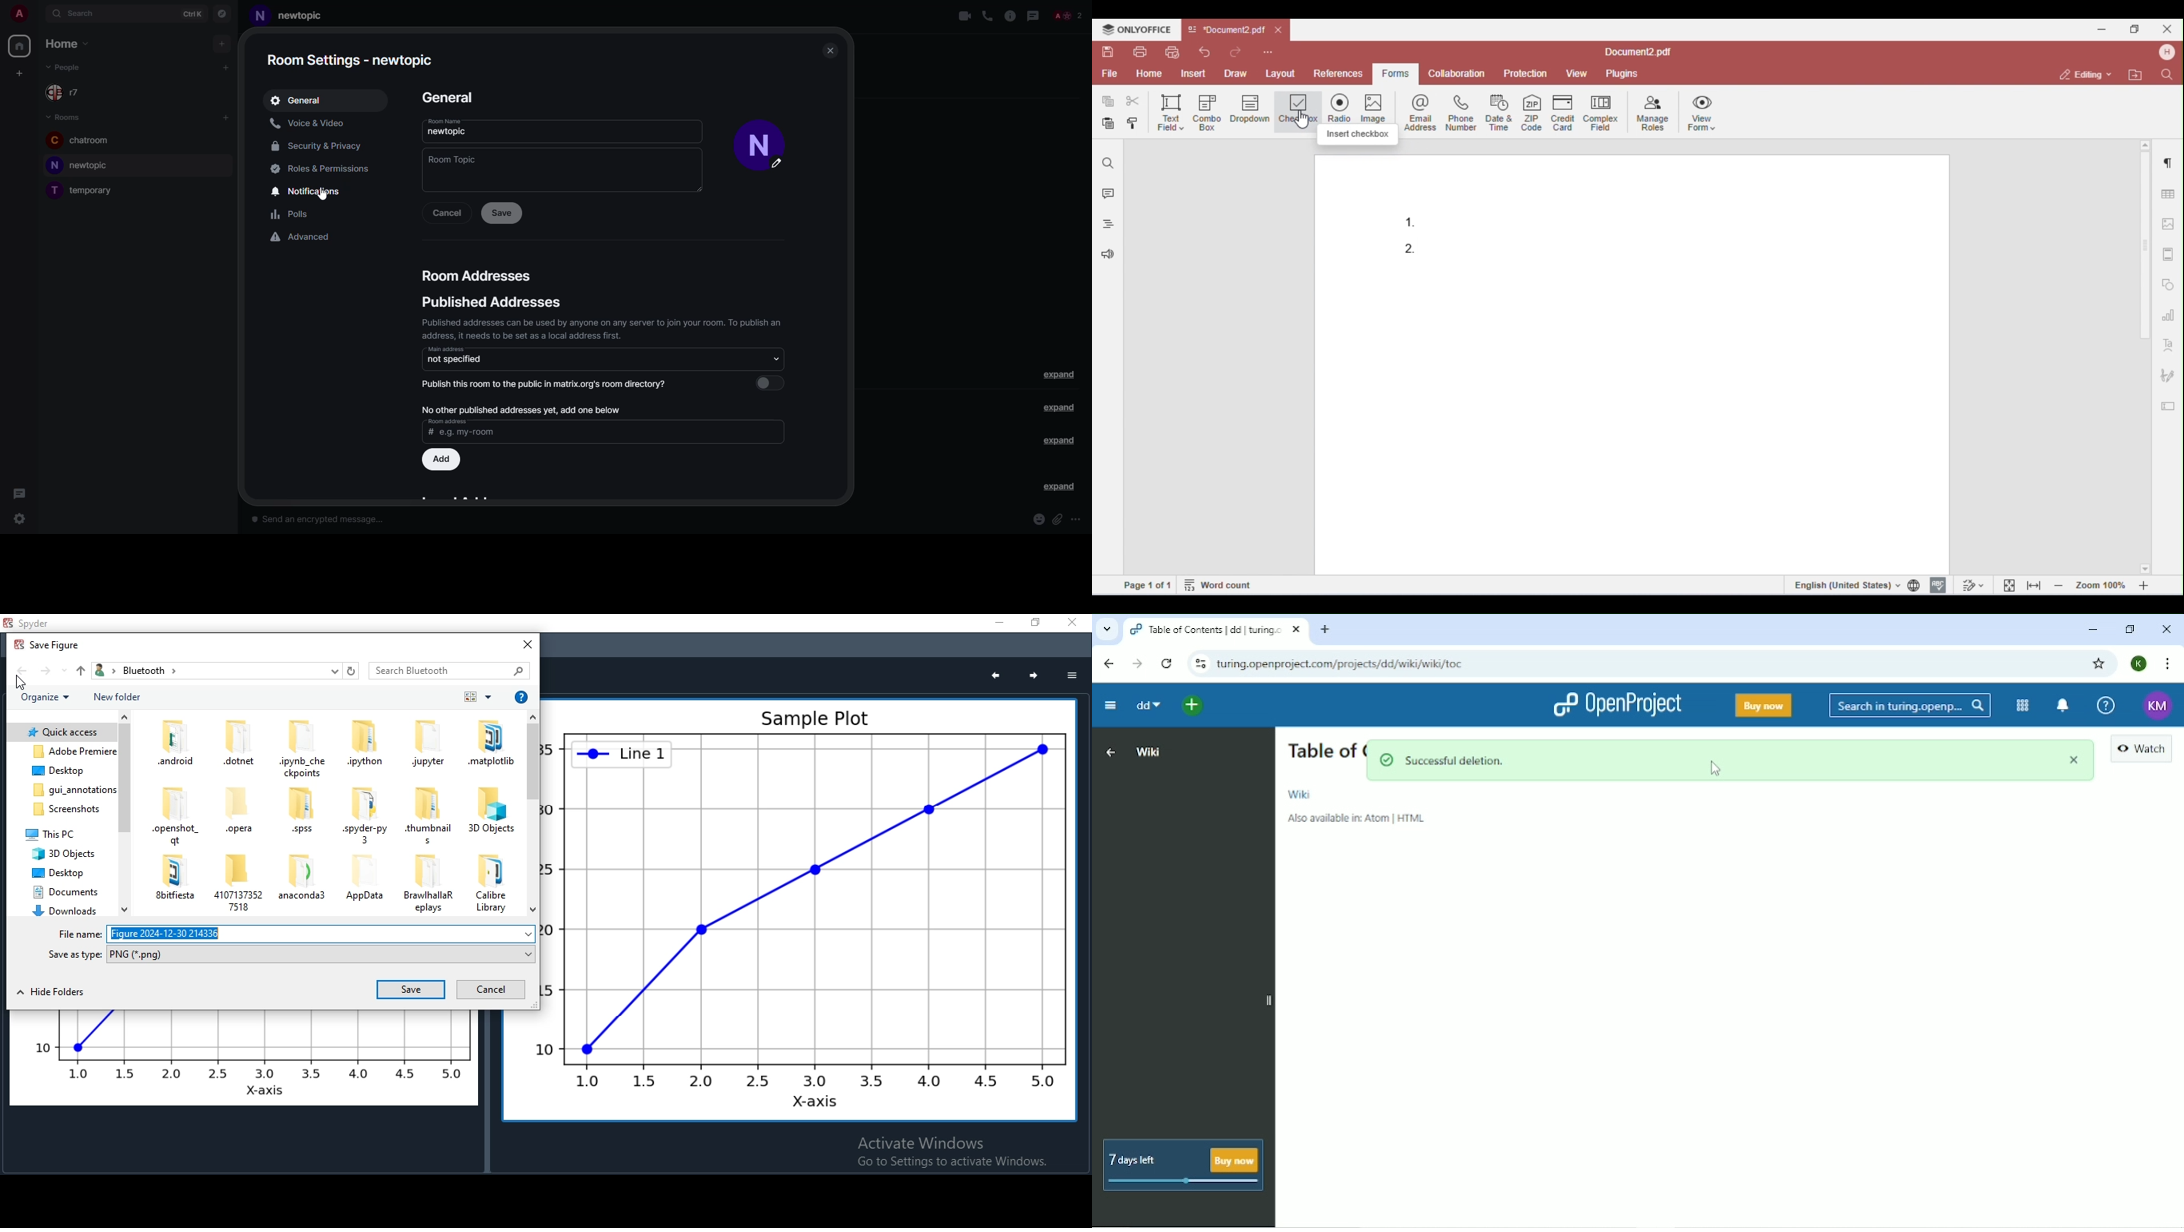  Describe the element at coordinates (69, 94) in the screenshot. I see `r7` at that location.